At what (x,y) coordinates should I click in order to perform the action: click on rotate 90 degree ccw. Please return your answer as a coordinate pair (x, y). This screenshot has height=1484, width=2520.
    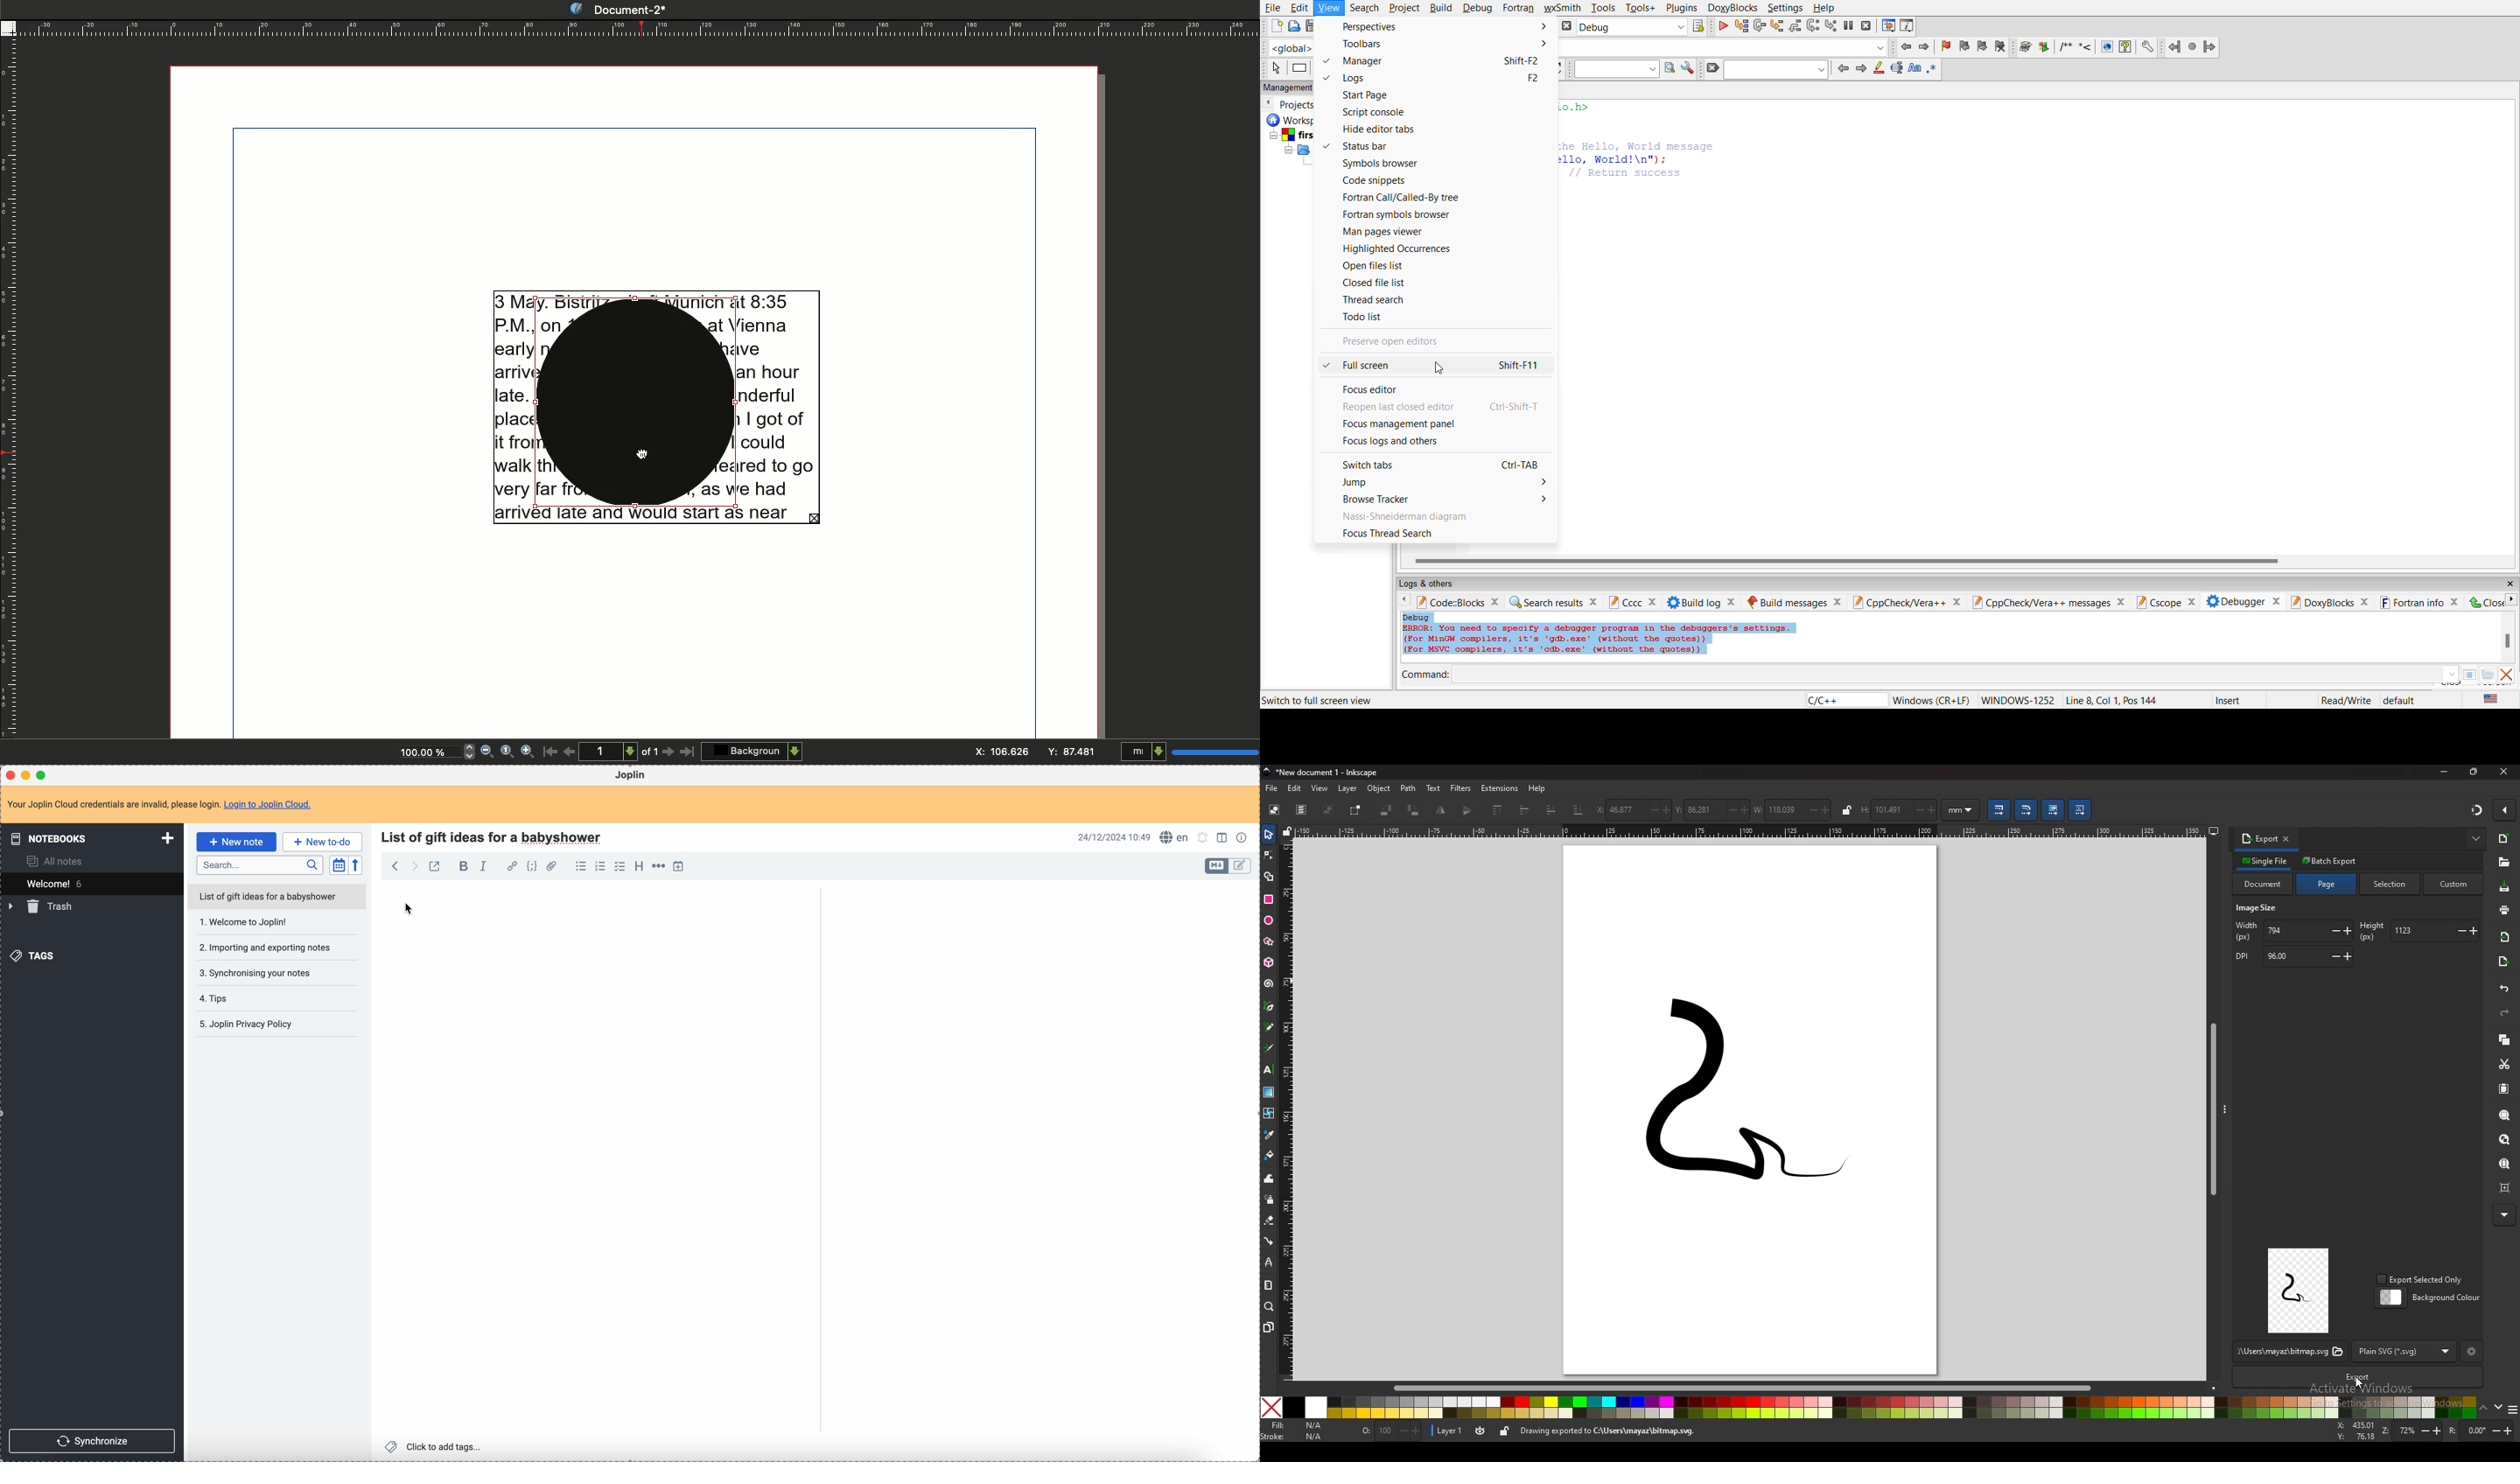
    Looking at the image, I should click on (1387, 810).